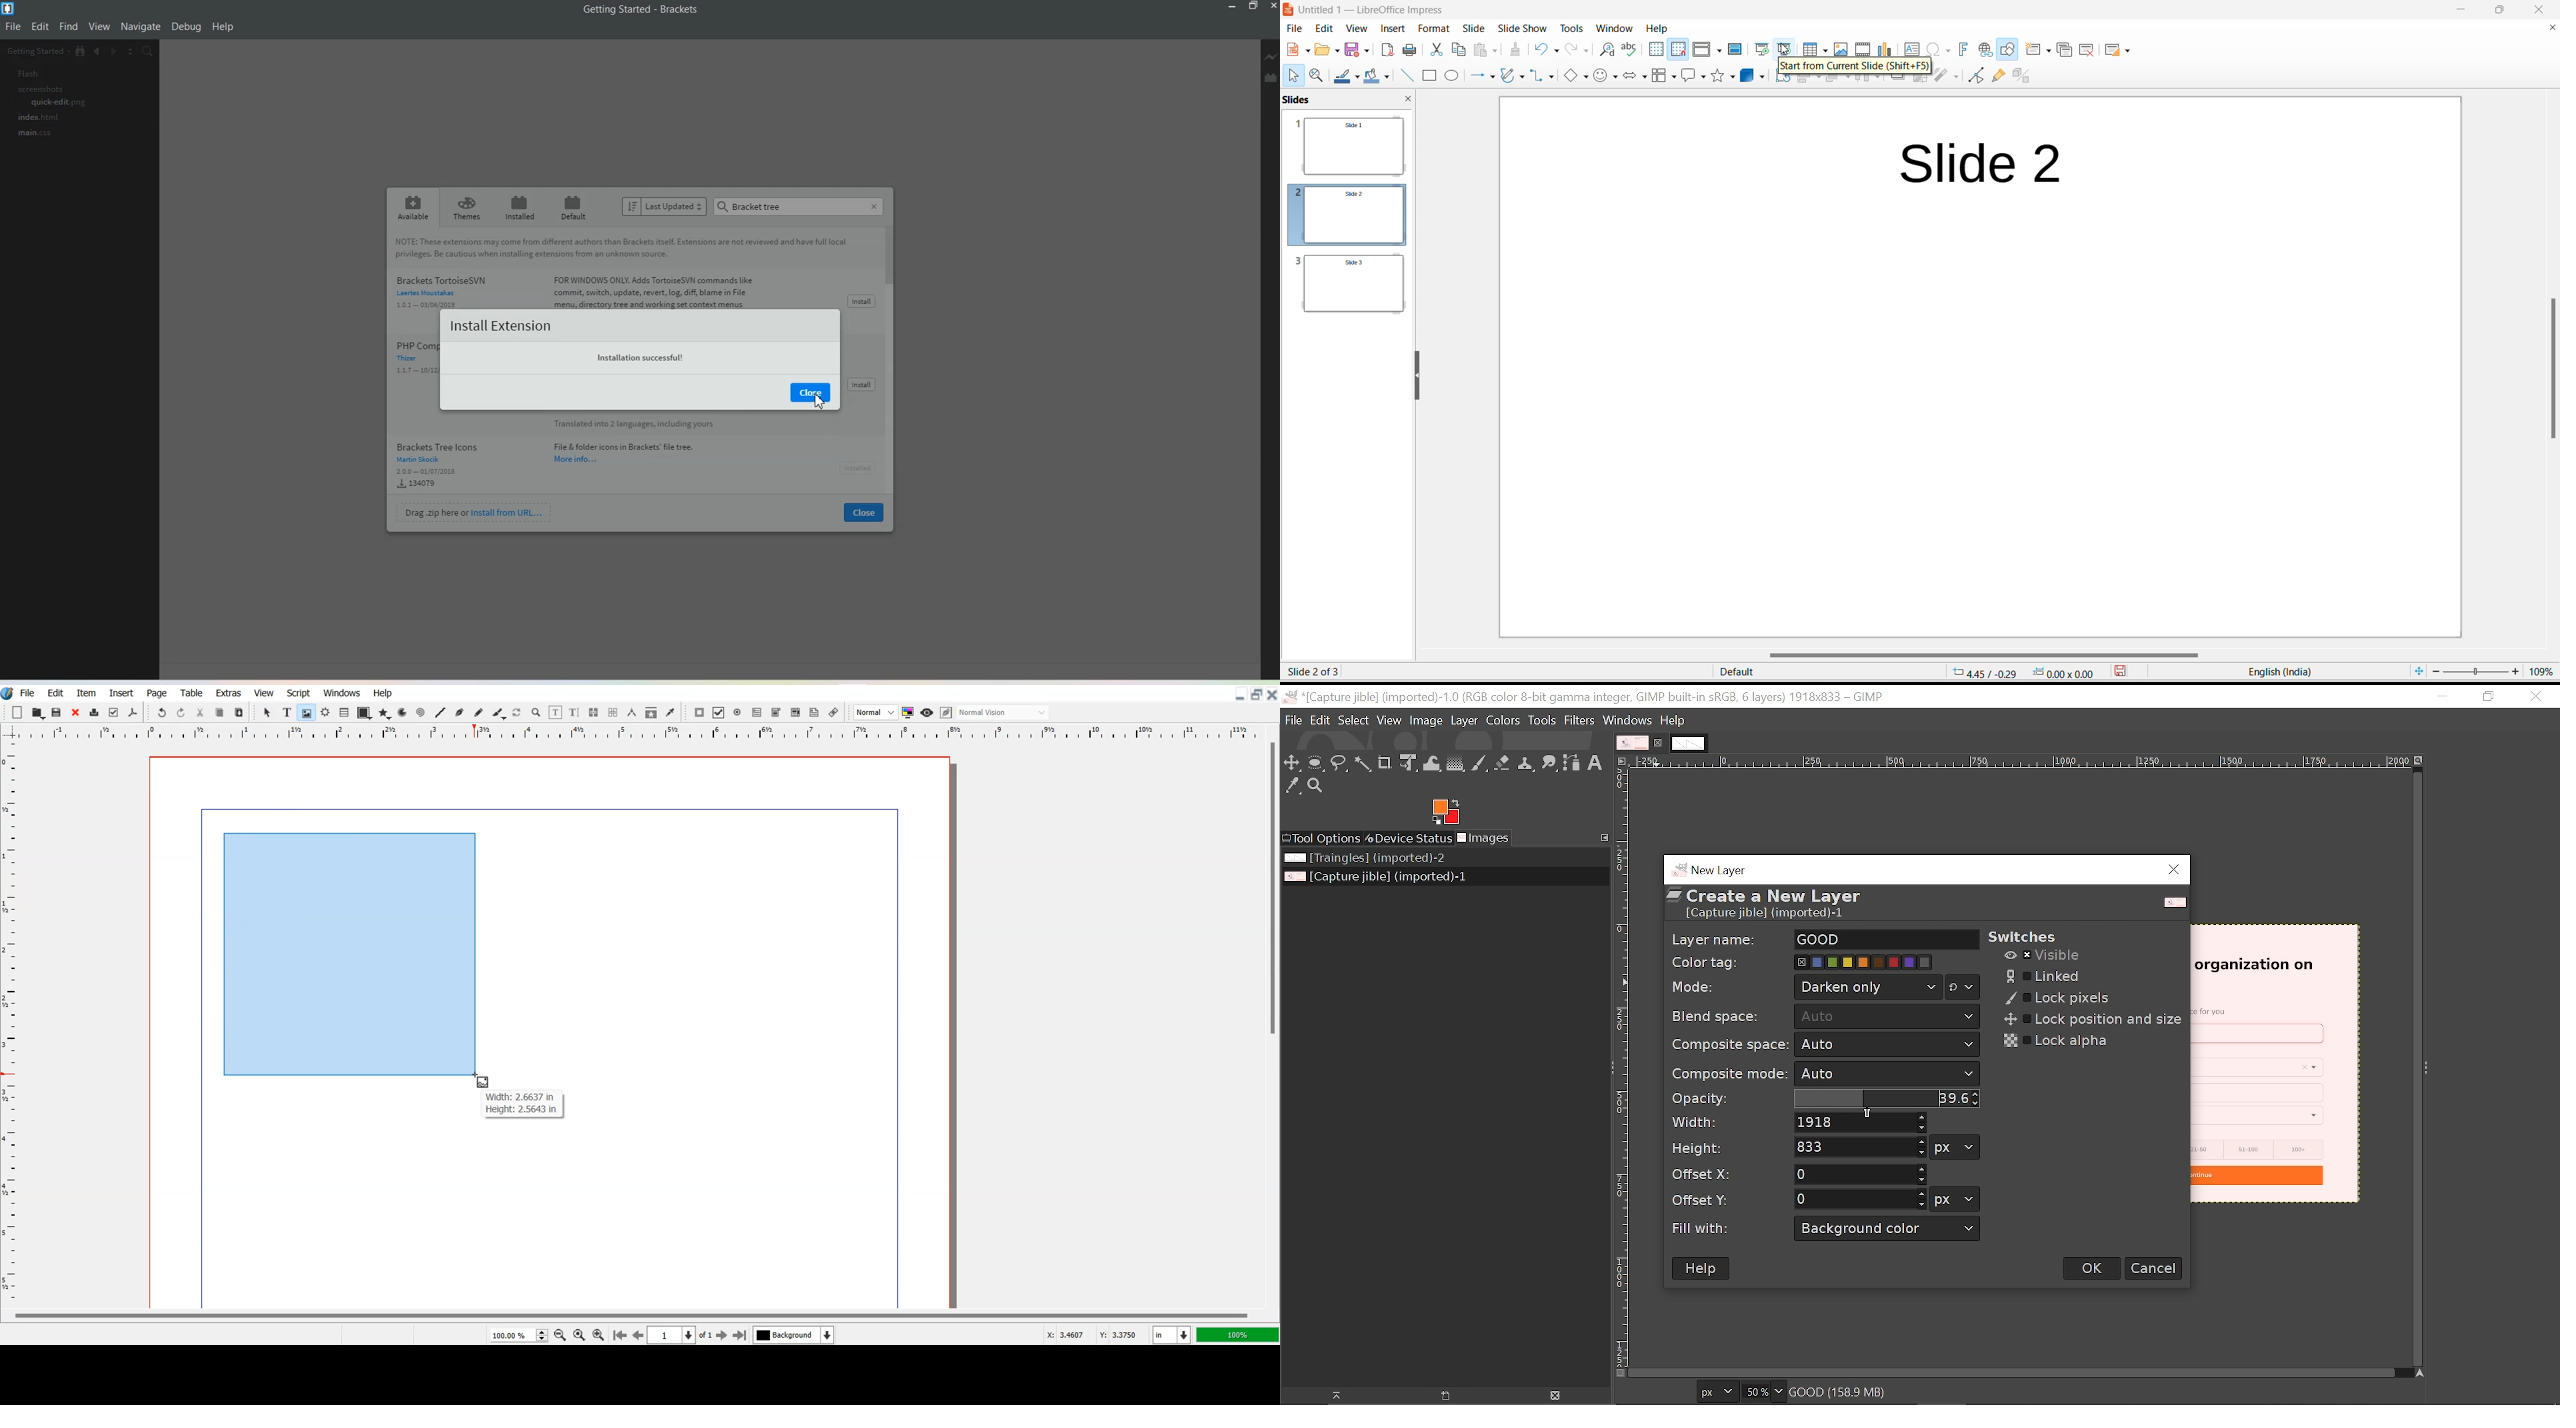  I want to click on new file options, so click(1307, 53).